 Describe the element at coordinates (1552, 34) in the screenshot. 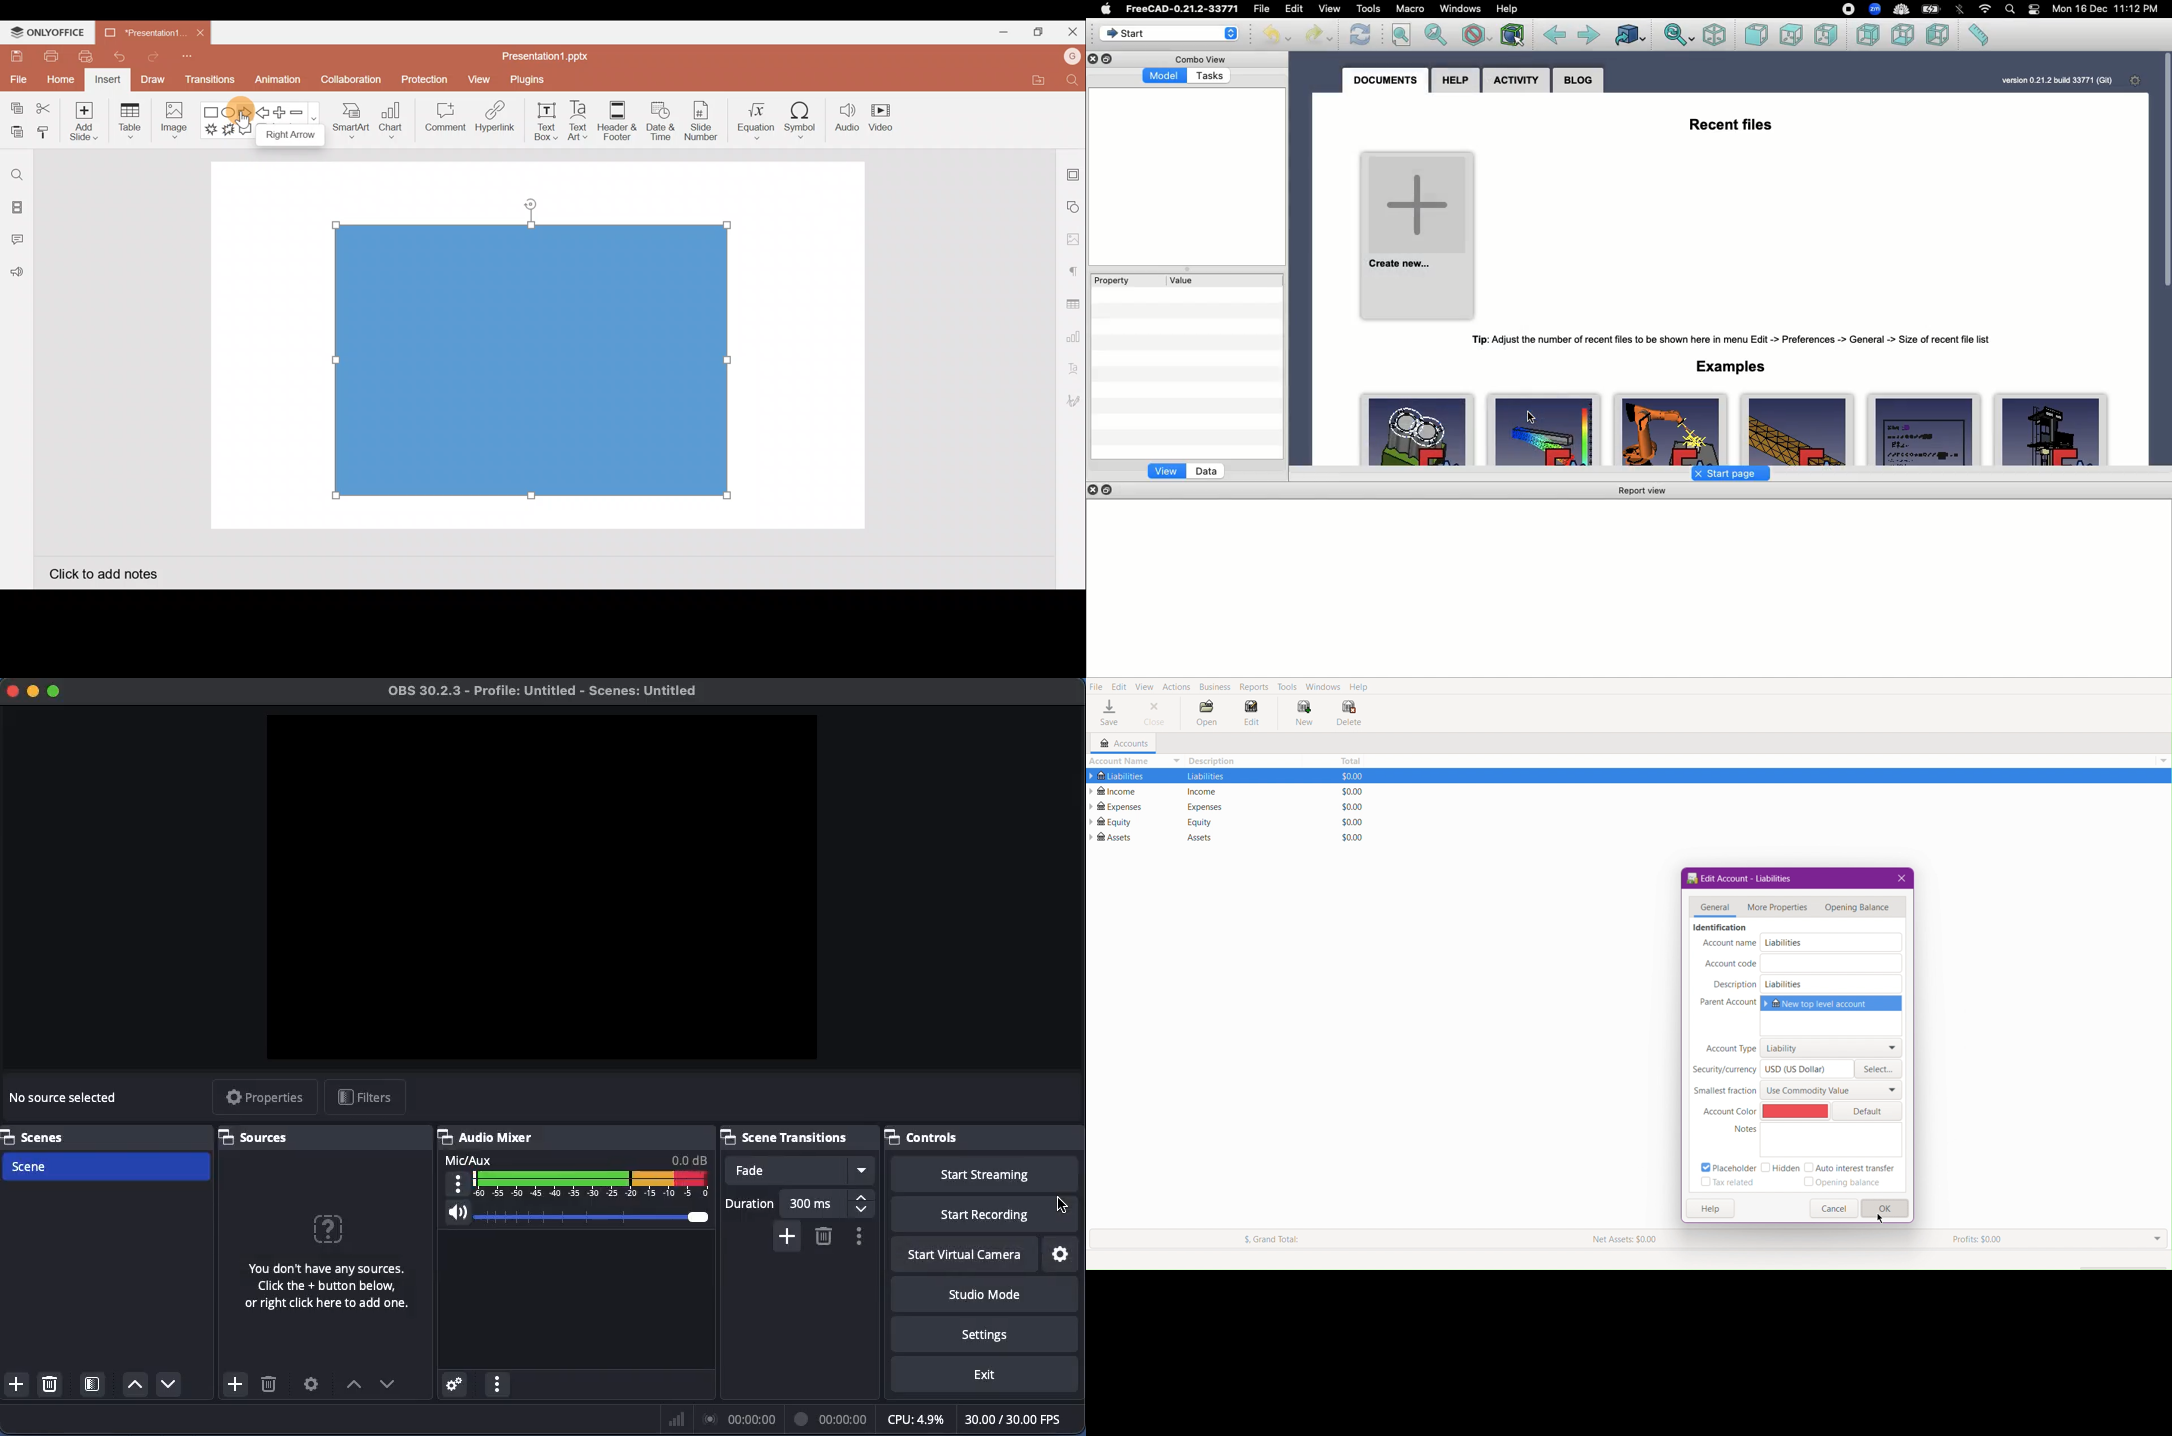

I see `Back` at that location.